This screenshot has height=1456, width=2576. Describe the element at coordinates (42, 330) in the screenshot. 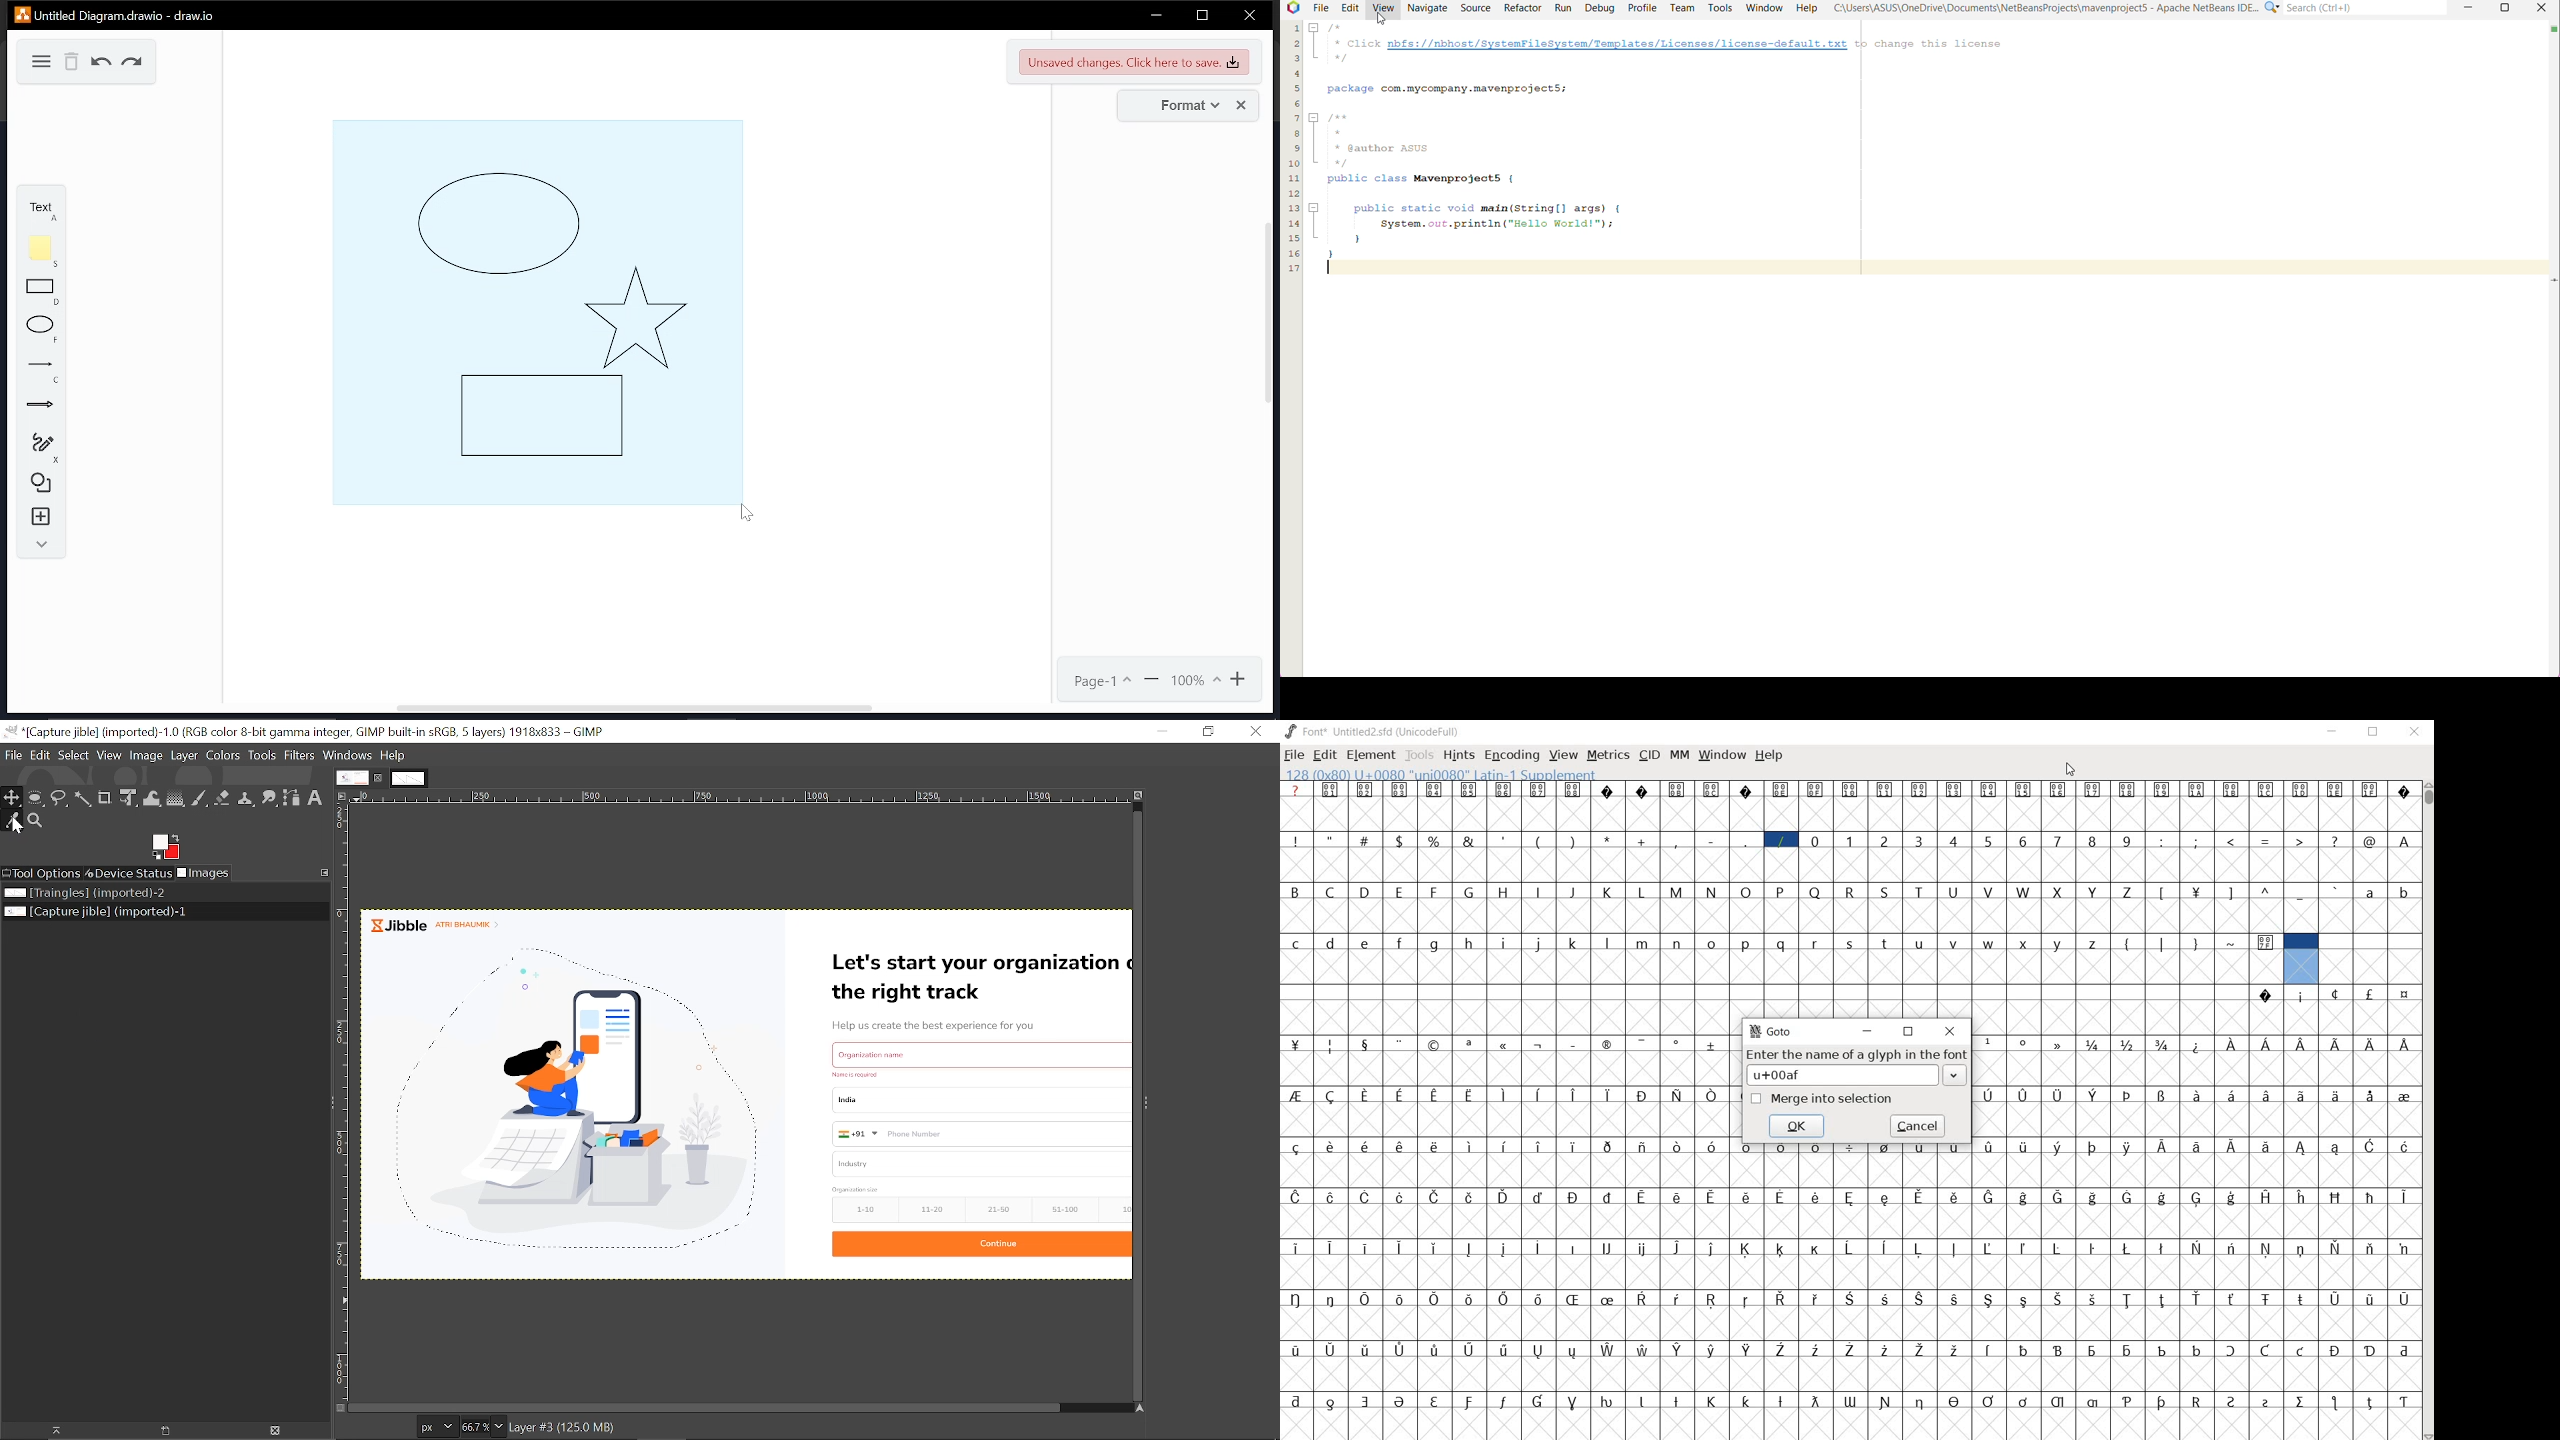

I see `ellipse` at that location.